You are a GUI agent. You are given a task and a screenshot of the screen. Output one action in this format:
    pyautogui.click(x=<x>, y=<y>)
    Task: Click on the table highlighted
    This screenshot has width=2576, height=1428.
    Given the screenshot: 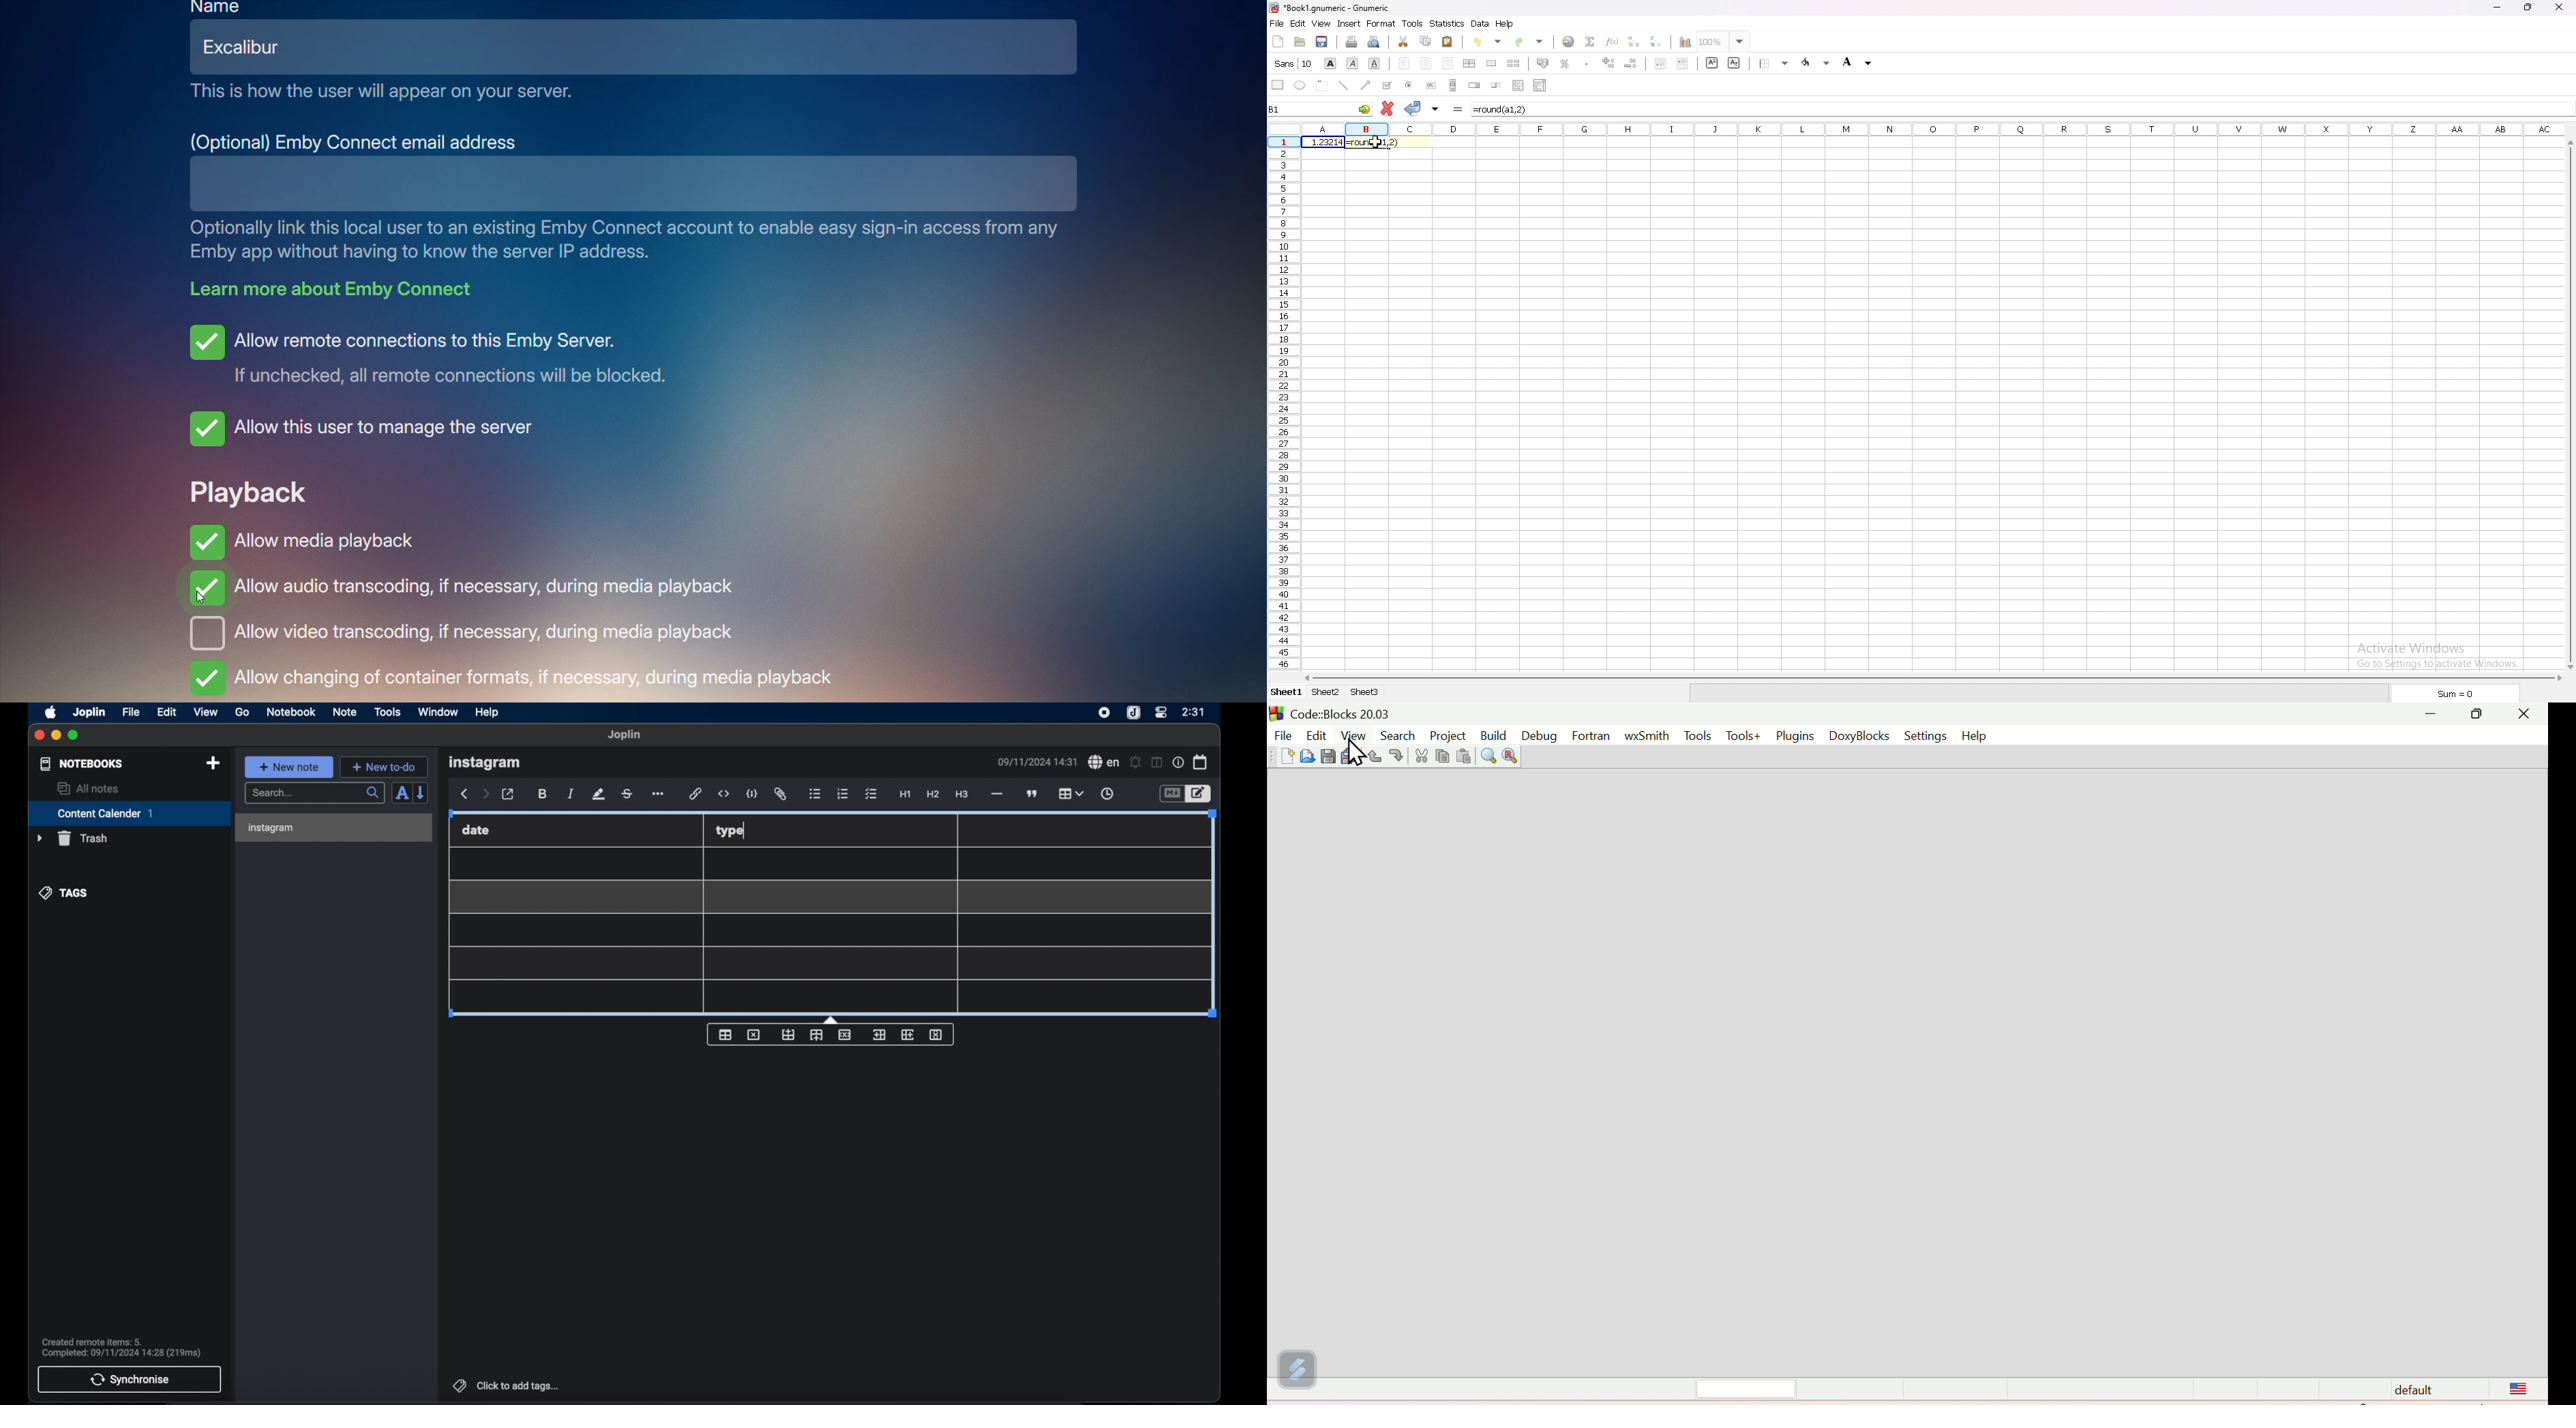 What is the action you would take?
    pyautogui.click(x=1070, y=793)
    